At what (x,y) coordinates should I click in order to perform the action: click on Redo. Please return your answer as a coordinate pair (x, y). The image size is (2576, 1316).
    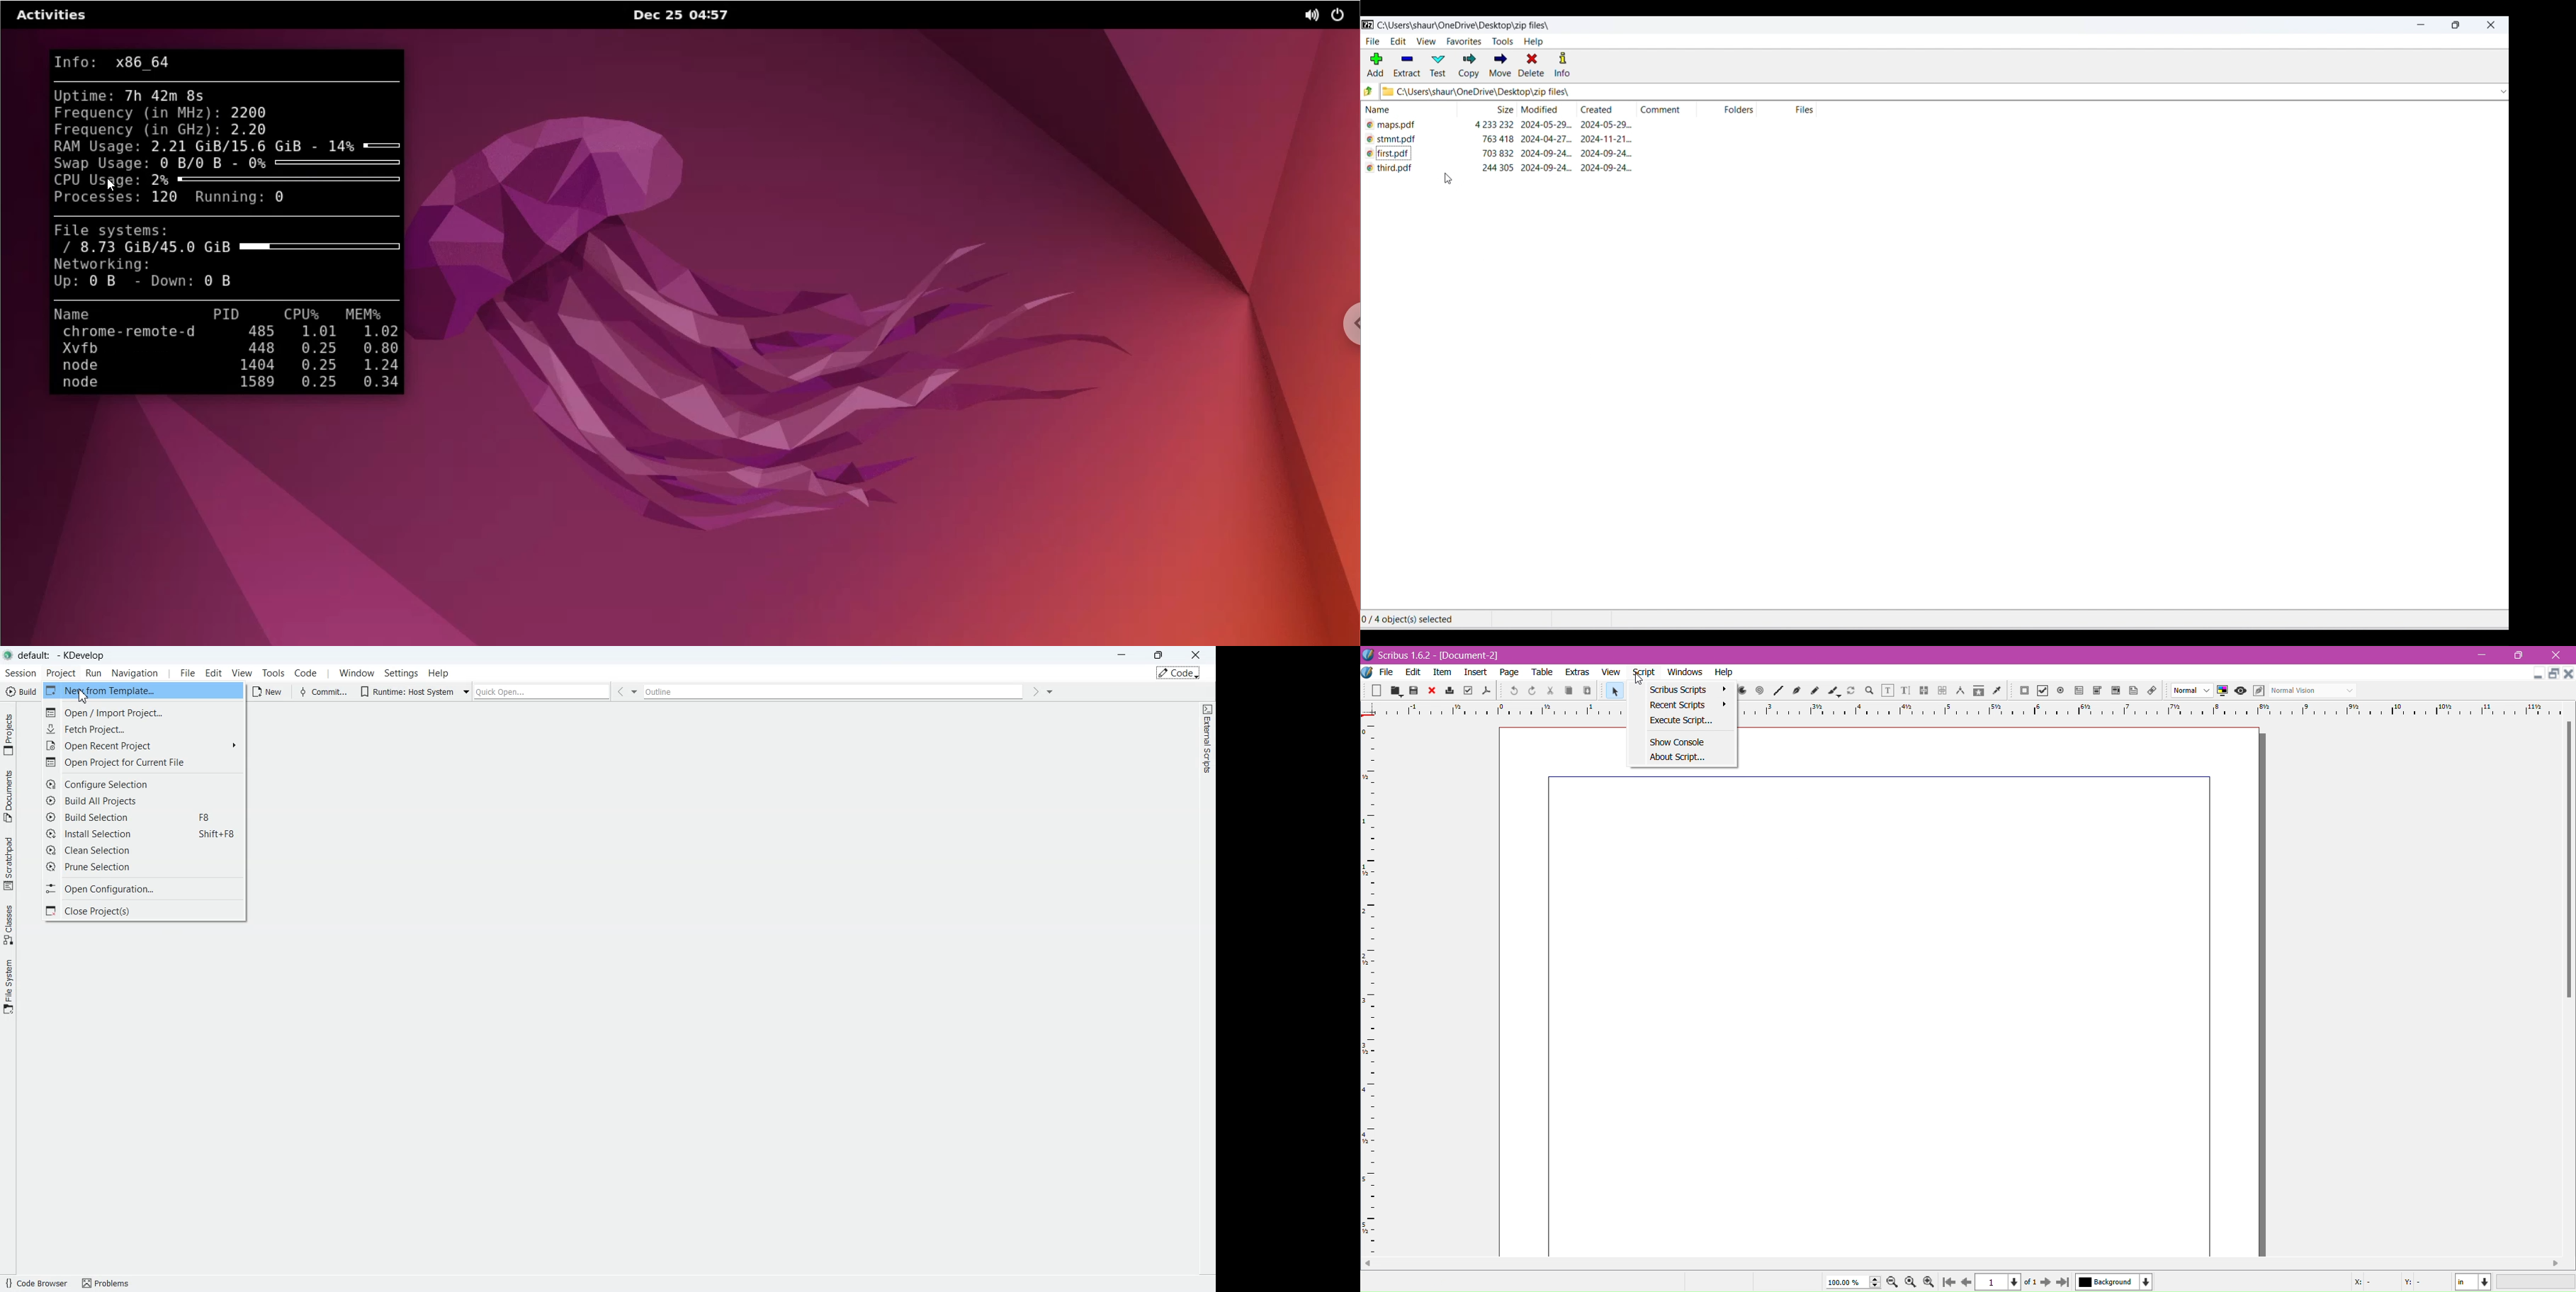
    Looking at the image, I should click on (1531, 691).